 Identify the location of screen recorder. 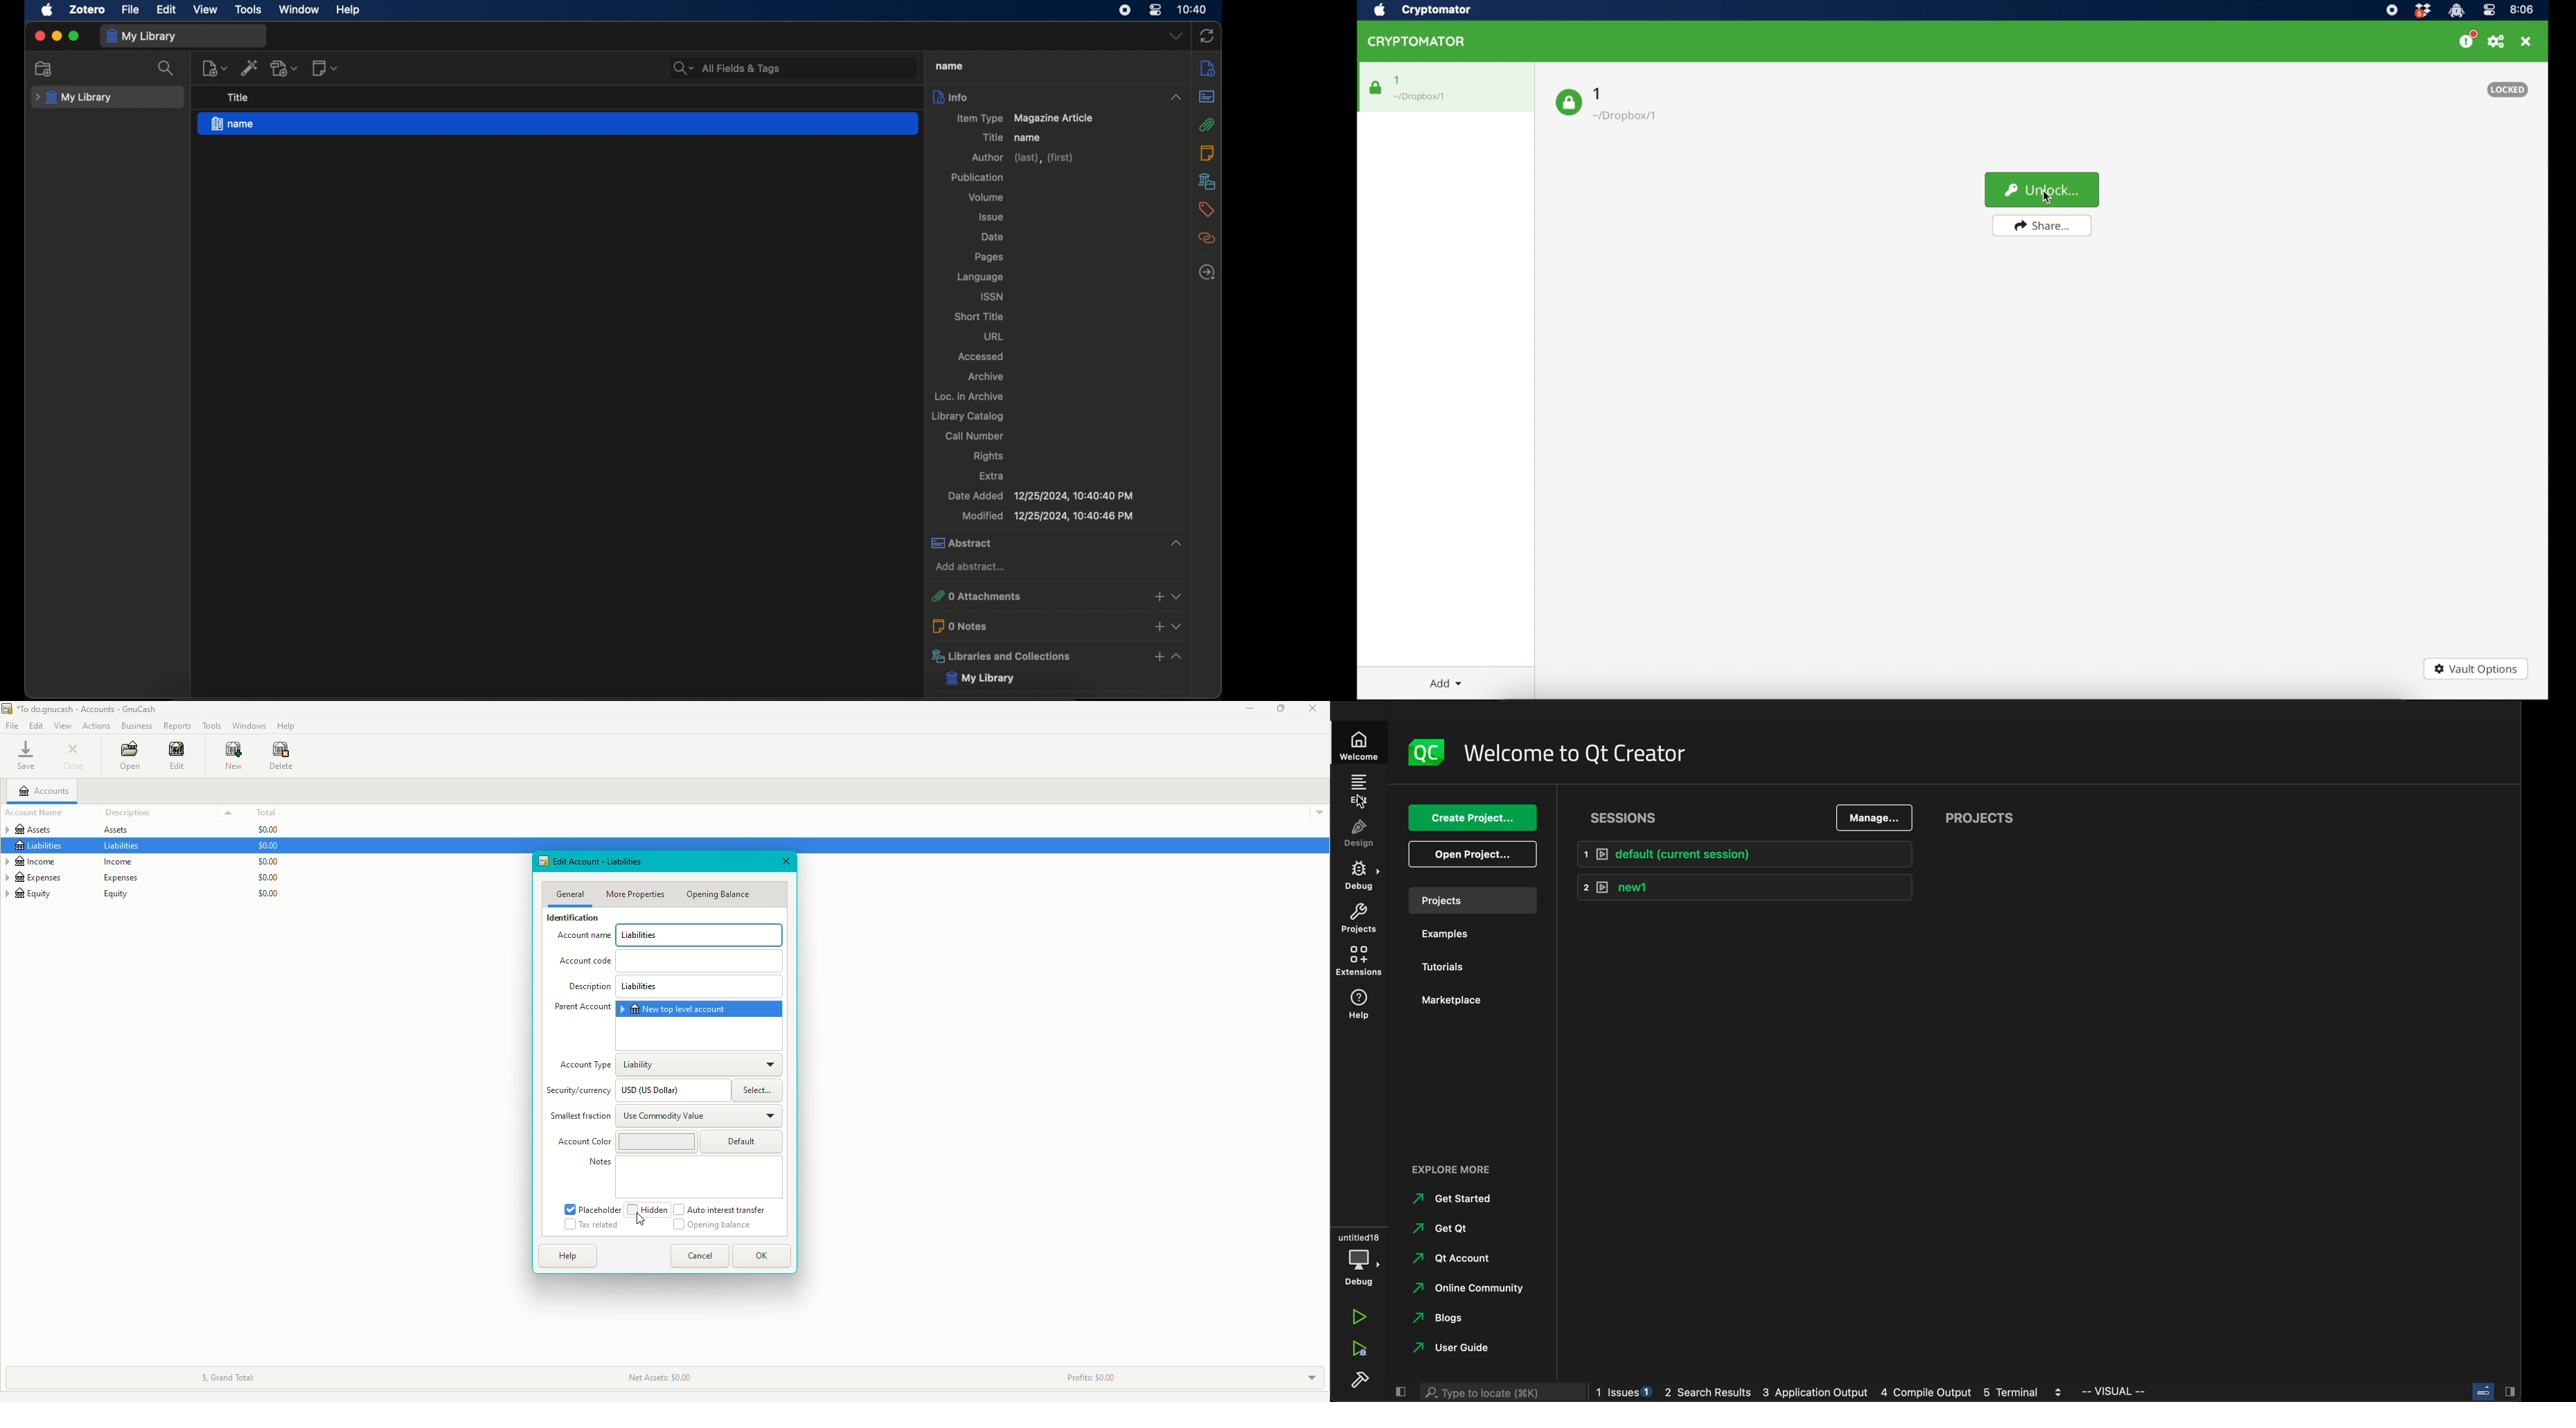
(1126, 10).